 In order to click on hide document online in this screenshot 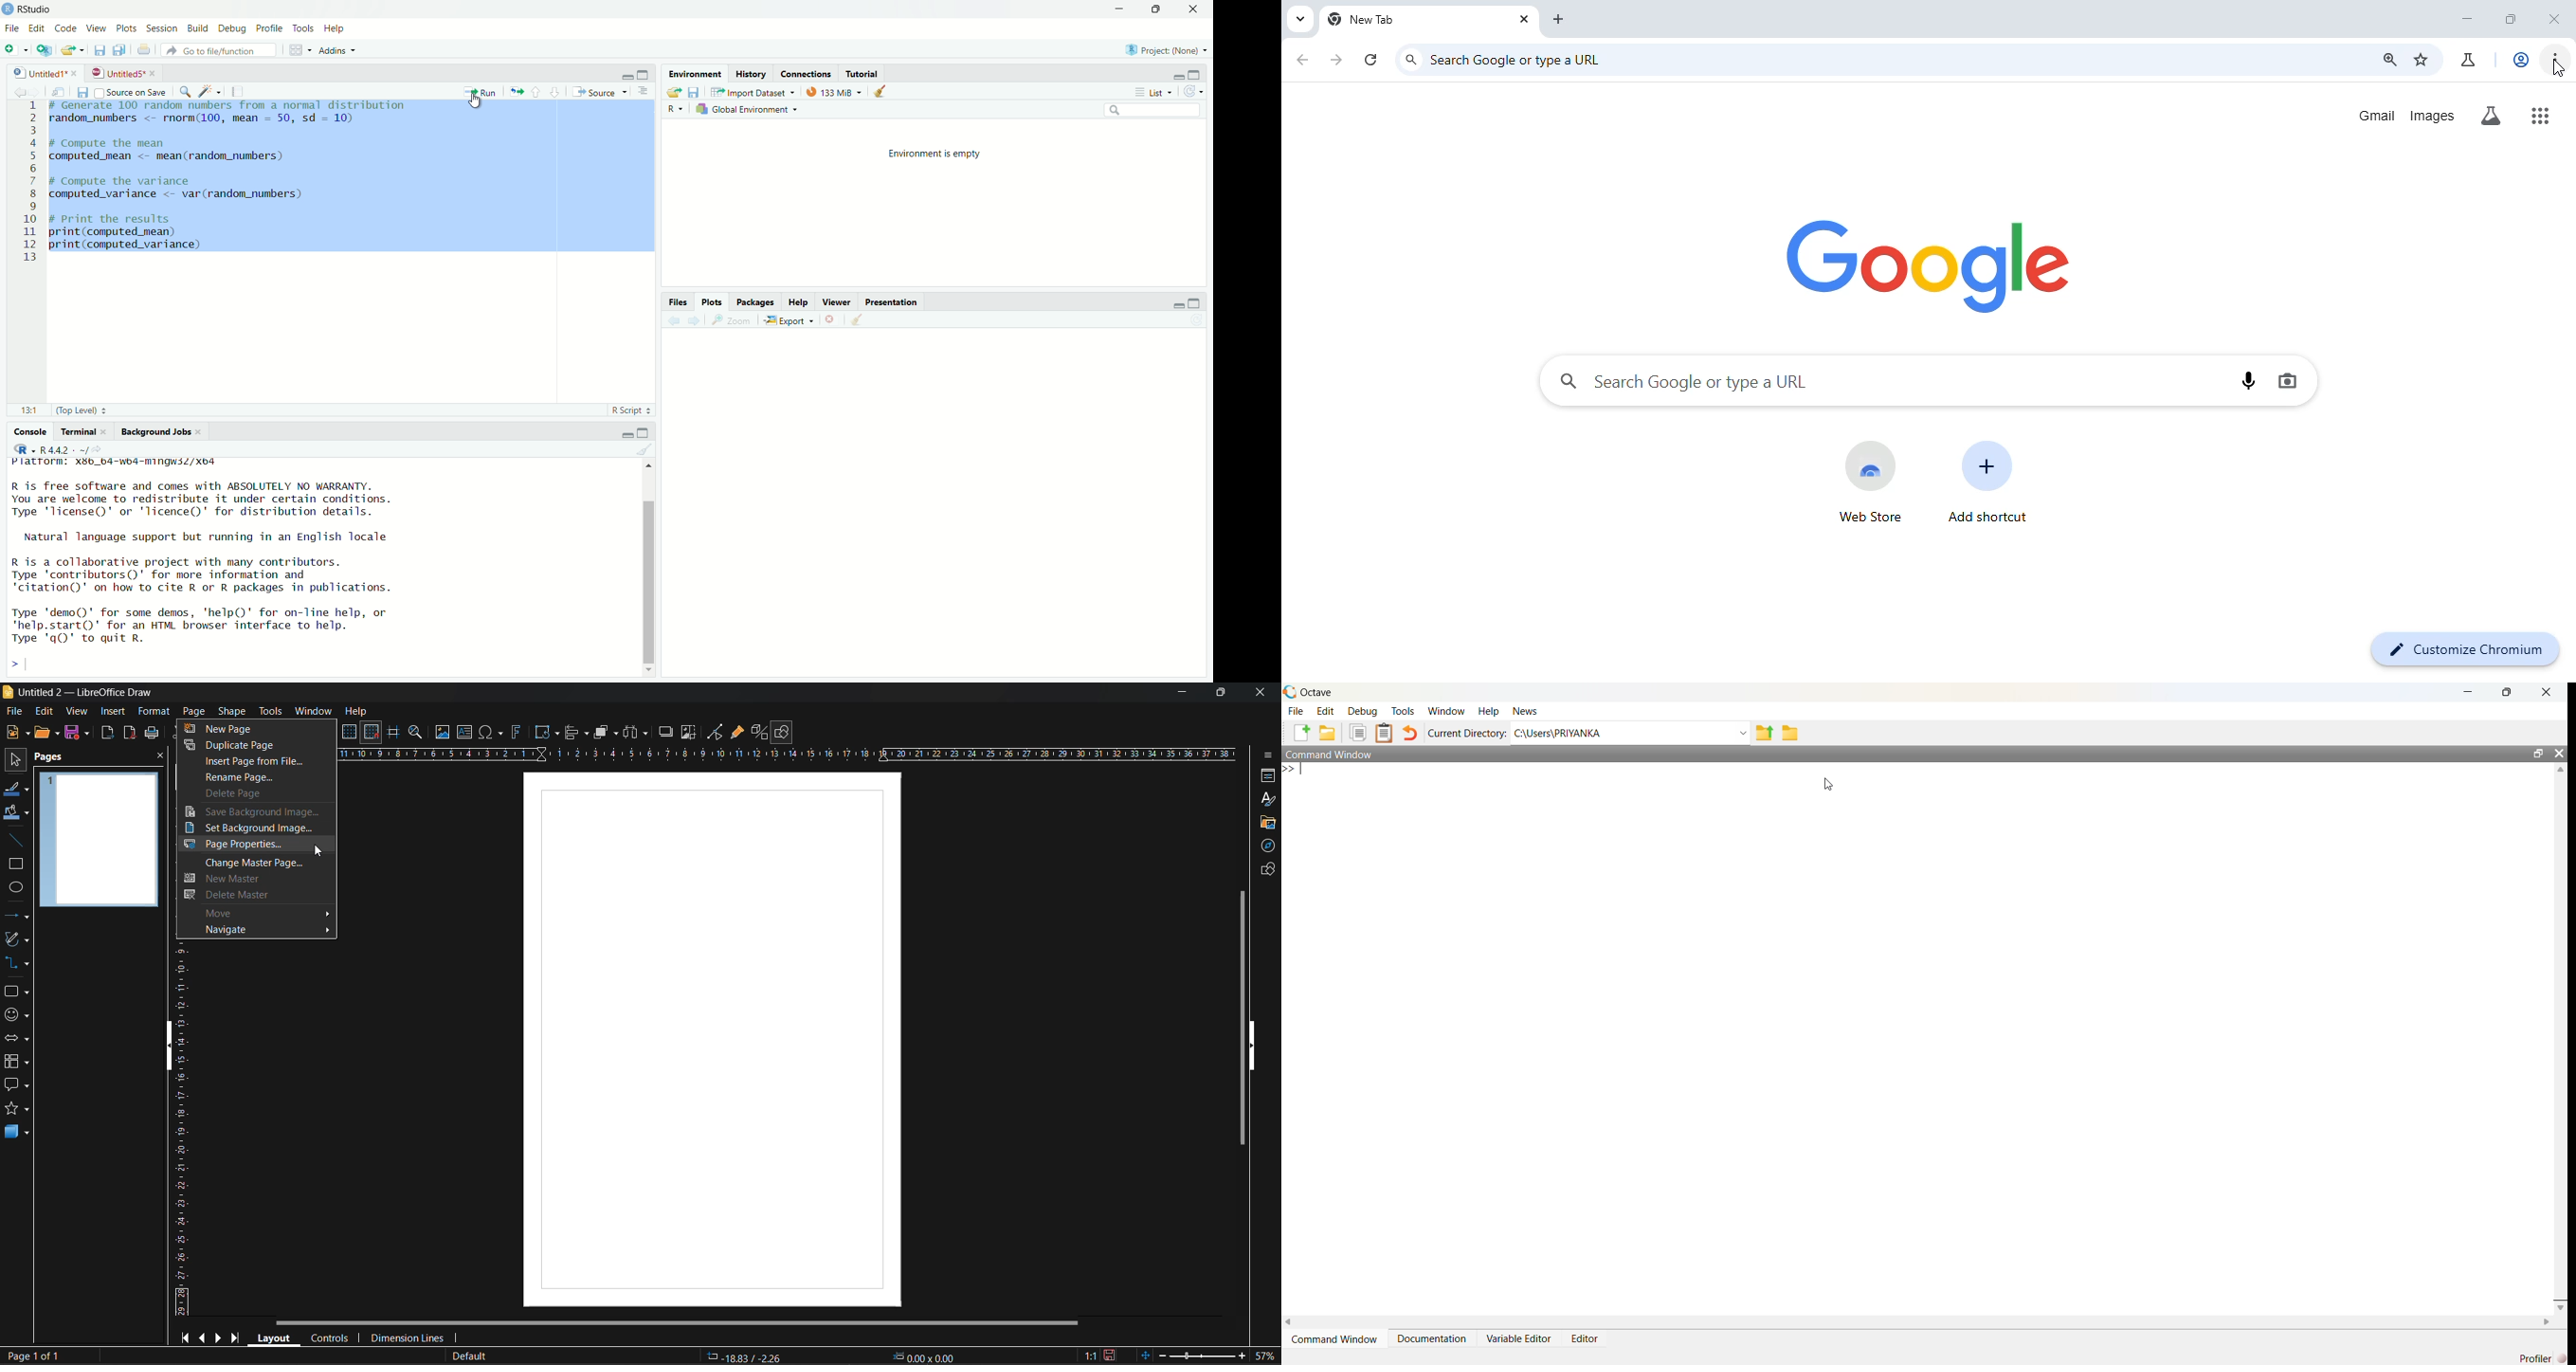, I will do `click(646, 92)`.